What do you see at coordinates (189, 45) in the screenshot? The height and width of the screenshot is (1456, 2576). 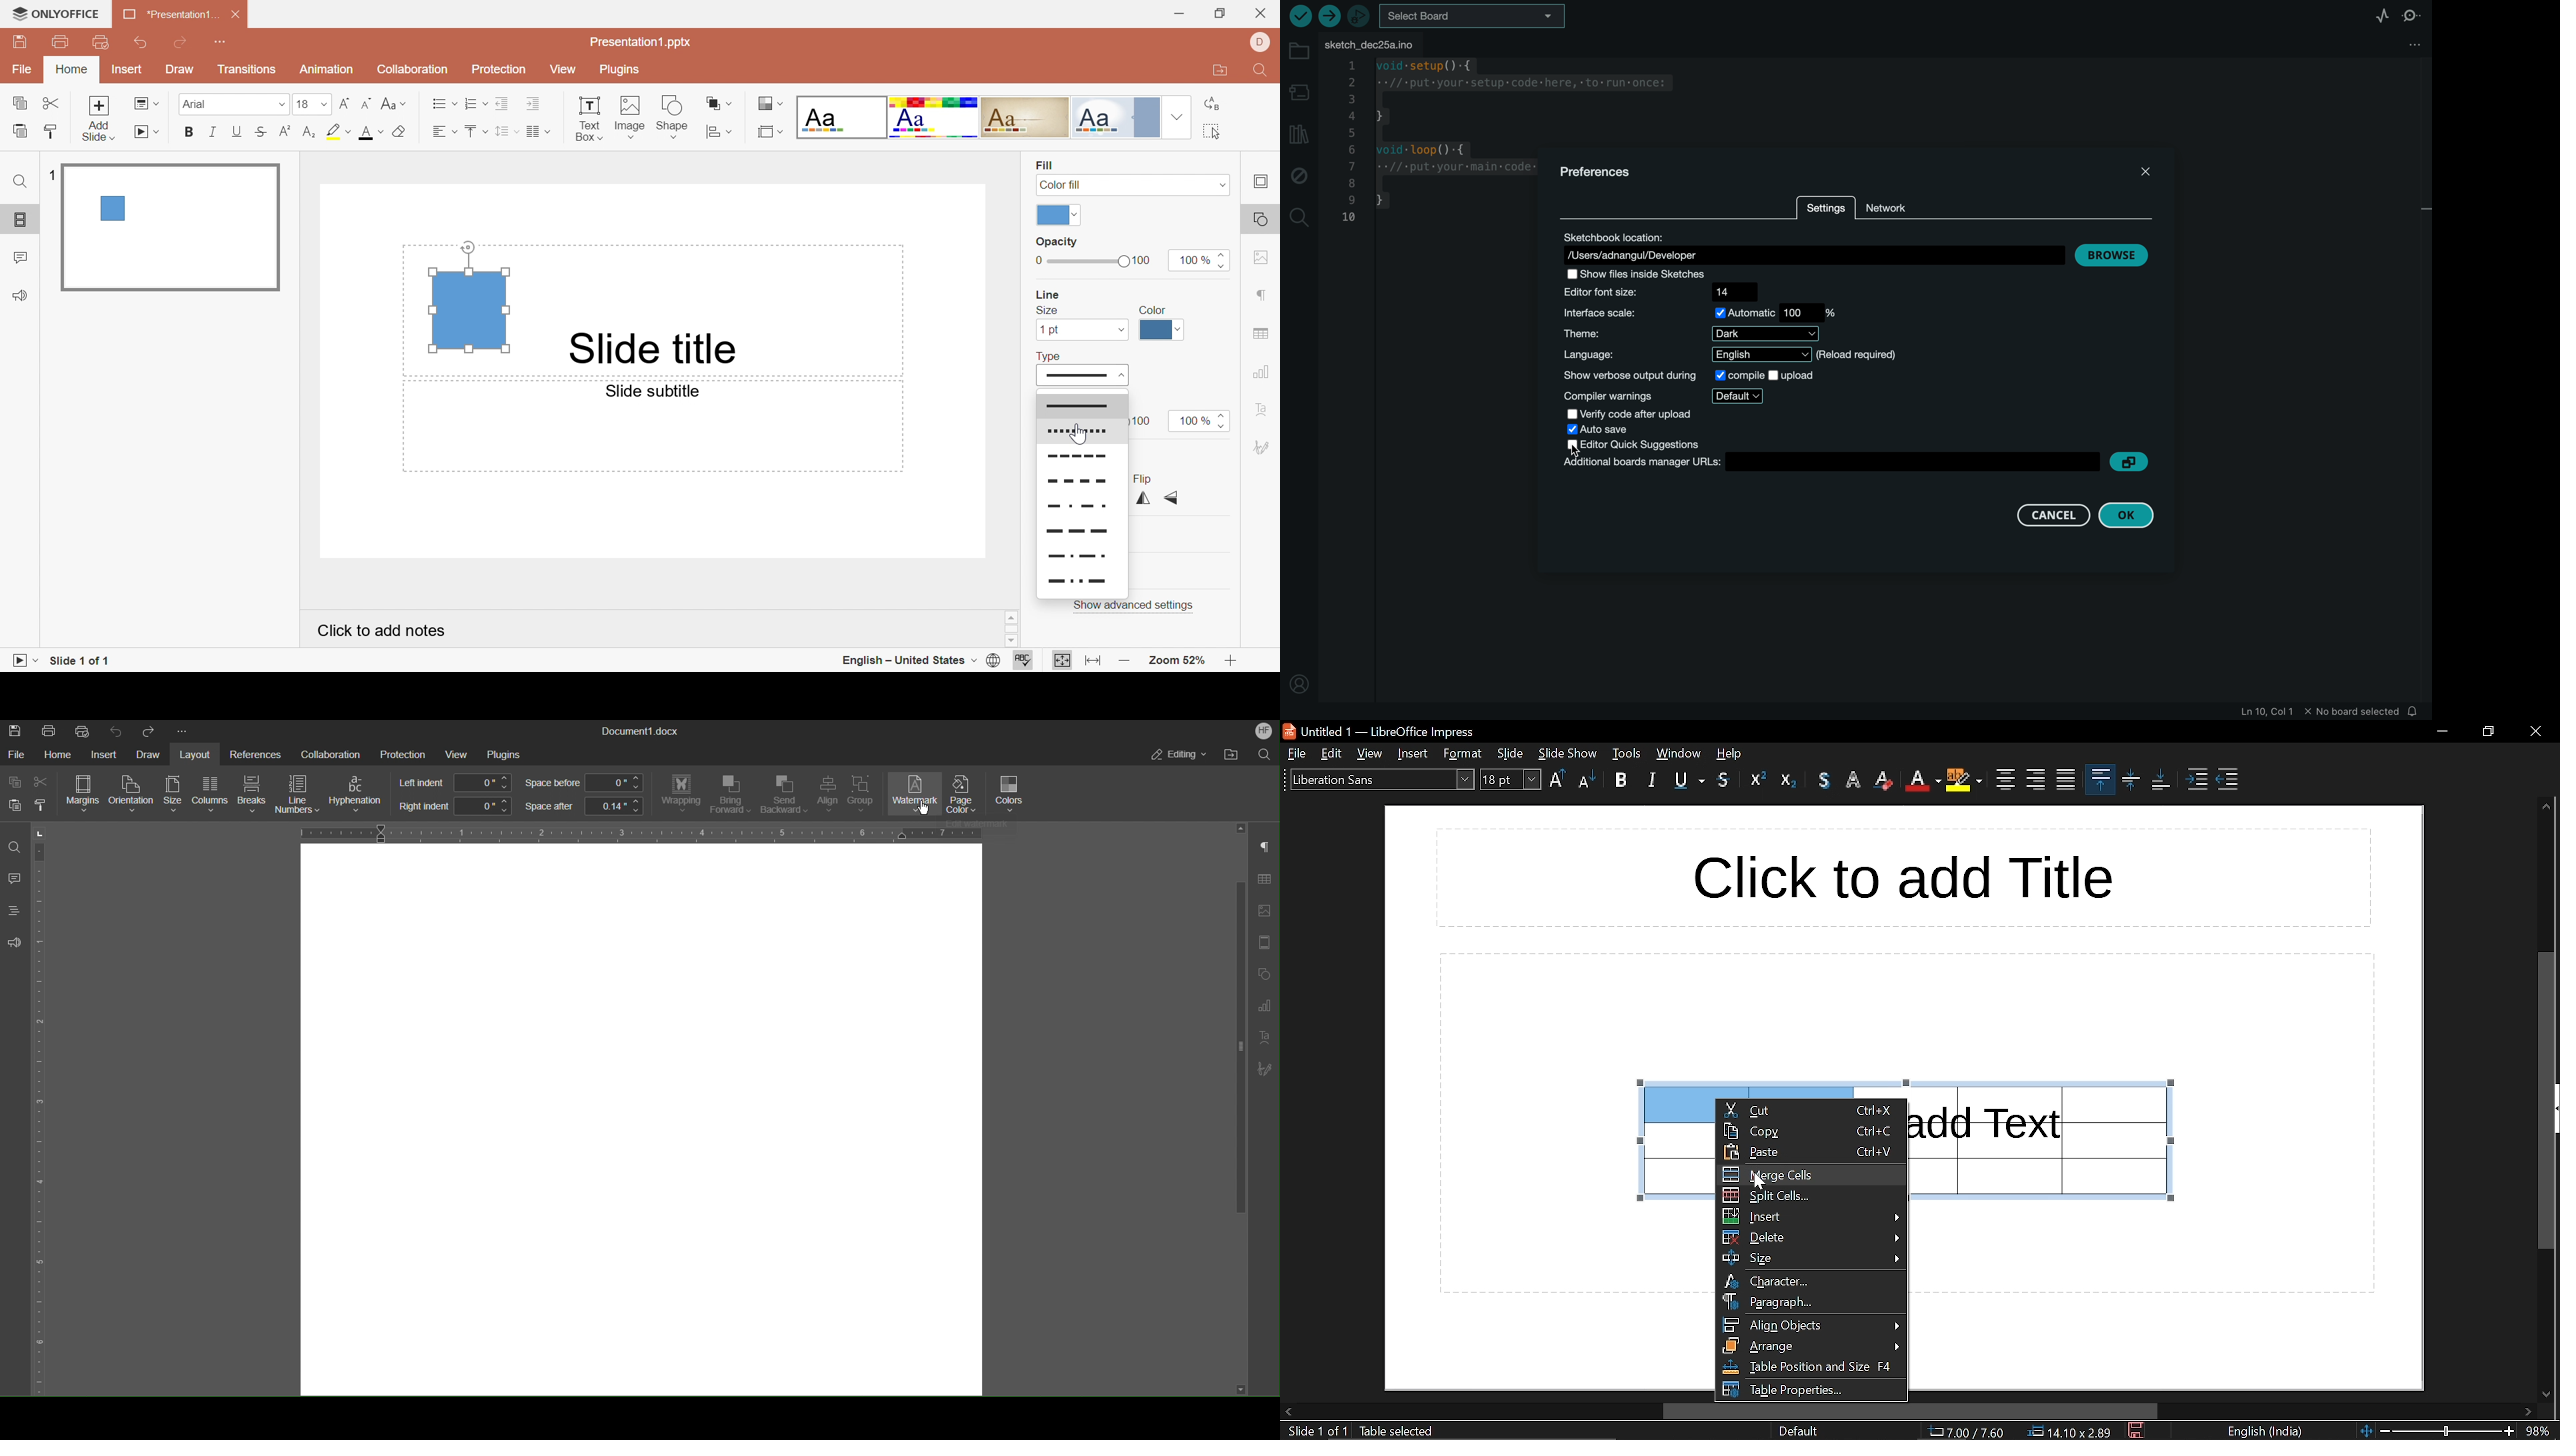 I see `Redo` at bounding box center [189, 45].